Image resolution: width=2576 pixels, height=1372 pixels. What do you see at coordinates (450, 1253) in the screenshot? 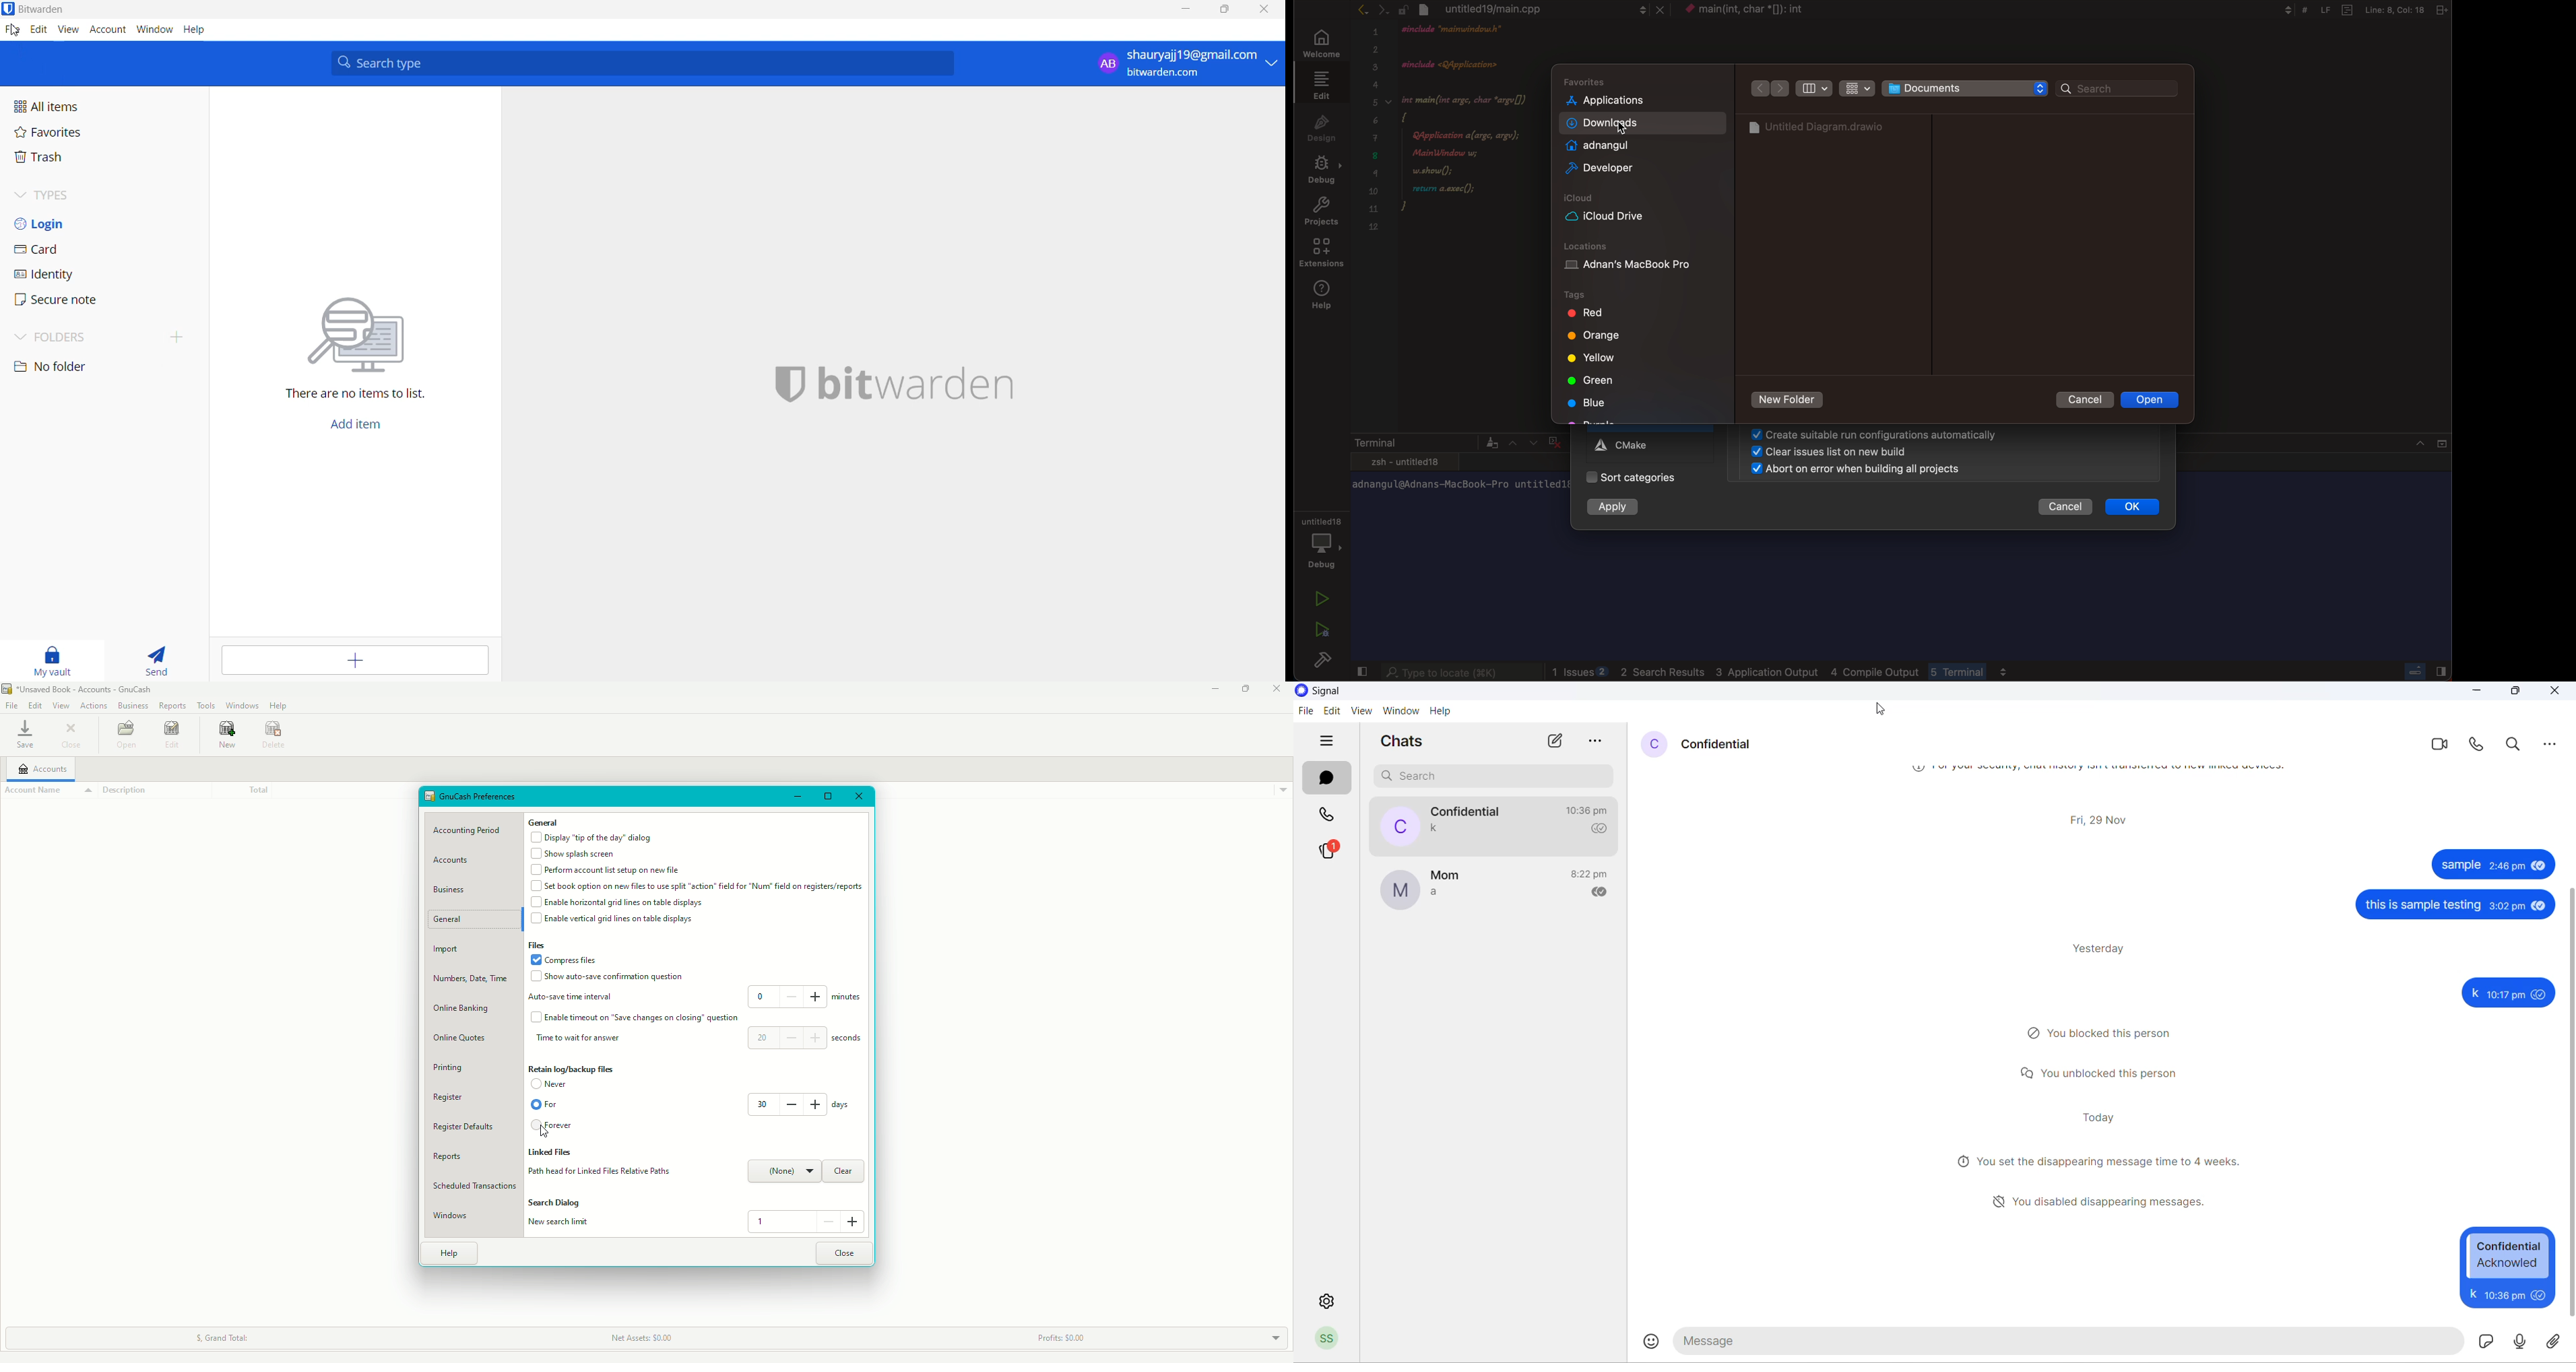
I see `Help` at bounding box center [450, 1253].